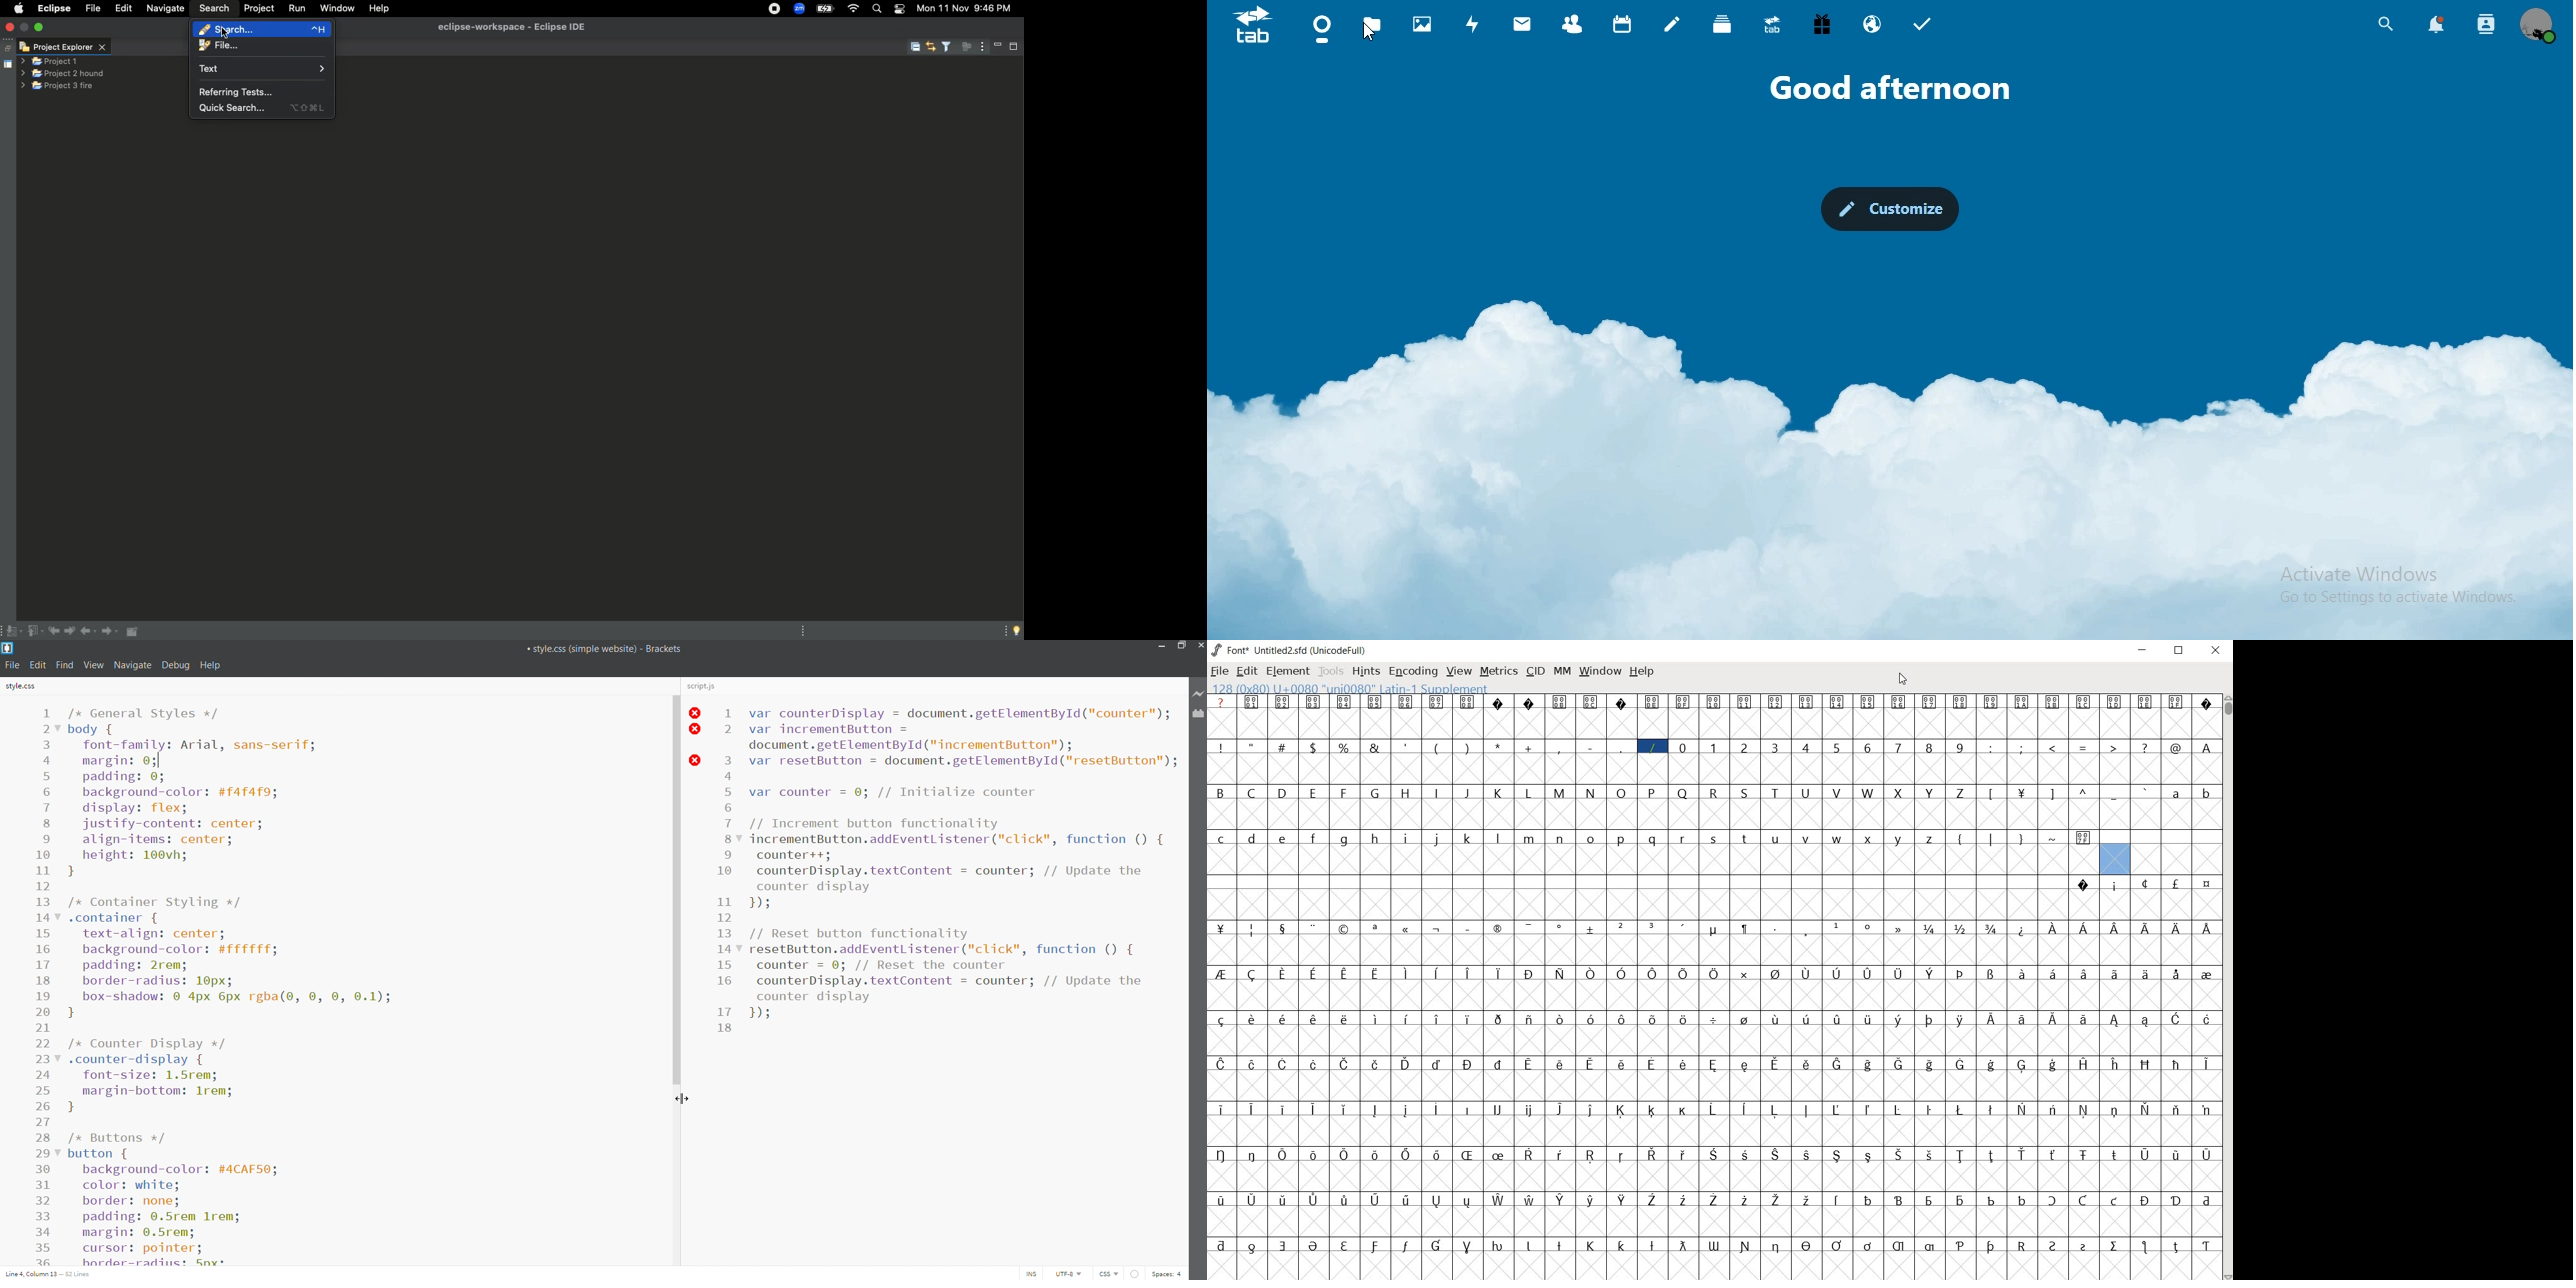  I want to click on FILE, so click(1220, 671).